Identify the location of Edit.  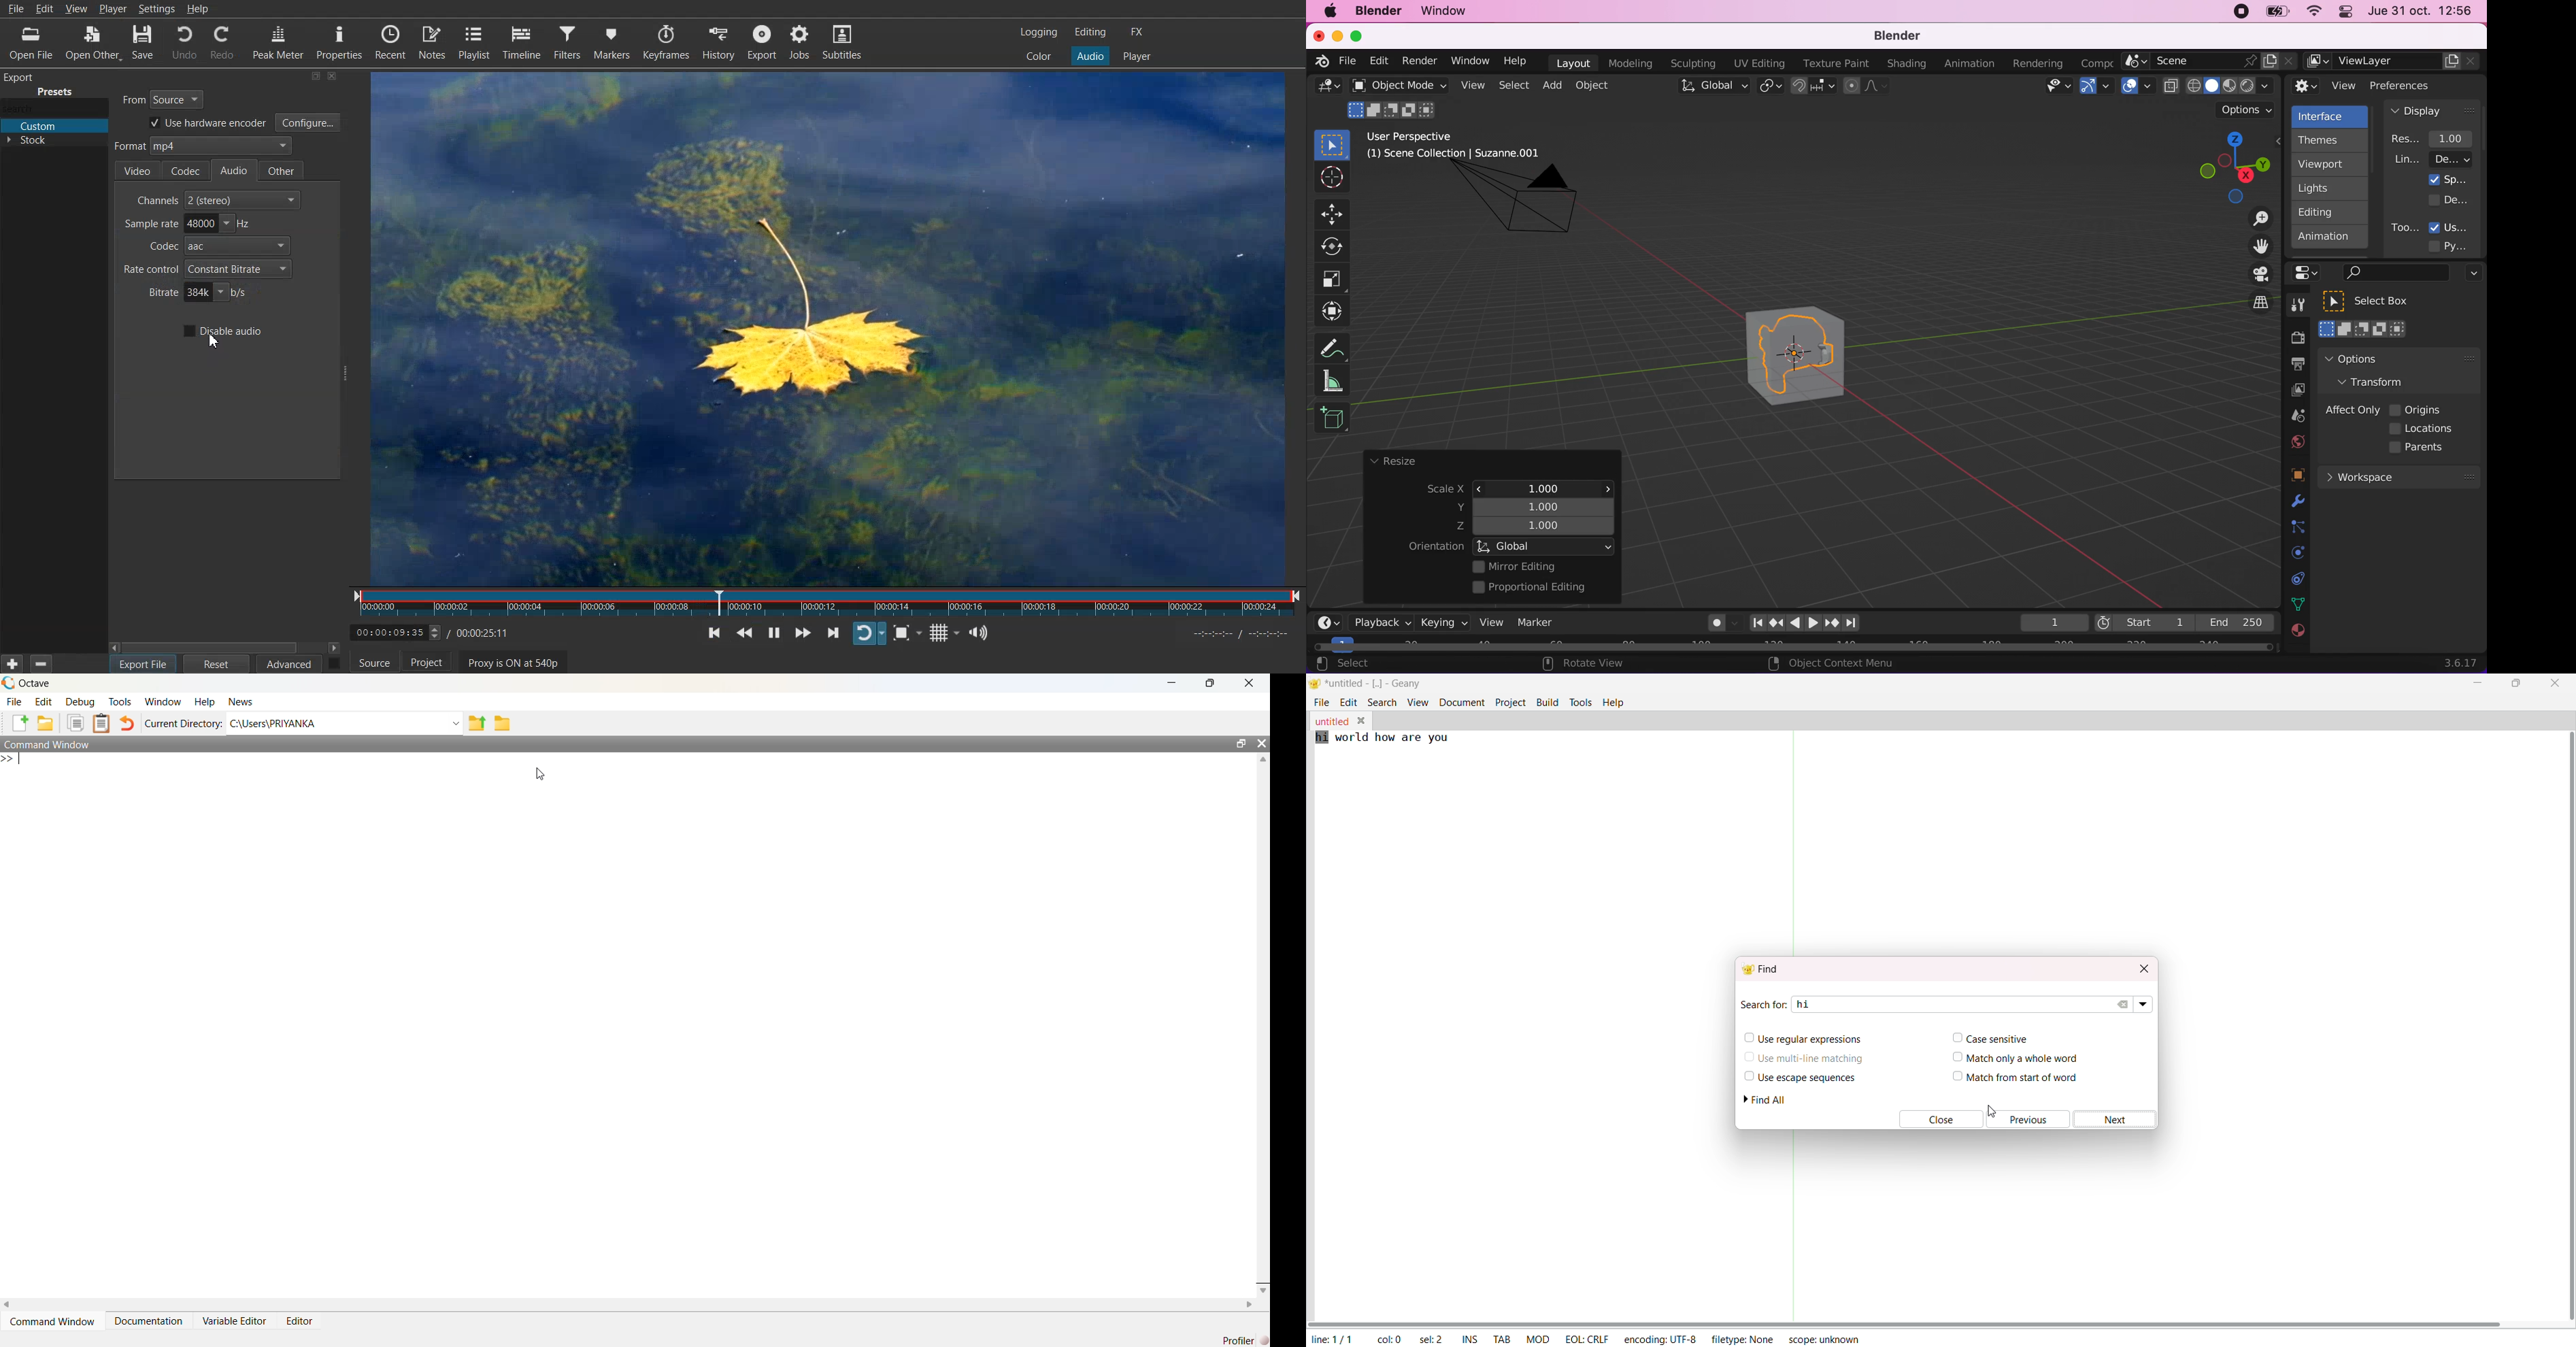
(46, 7).